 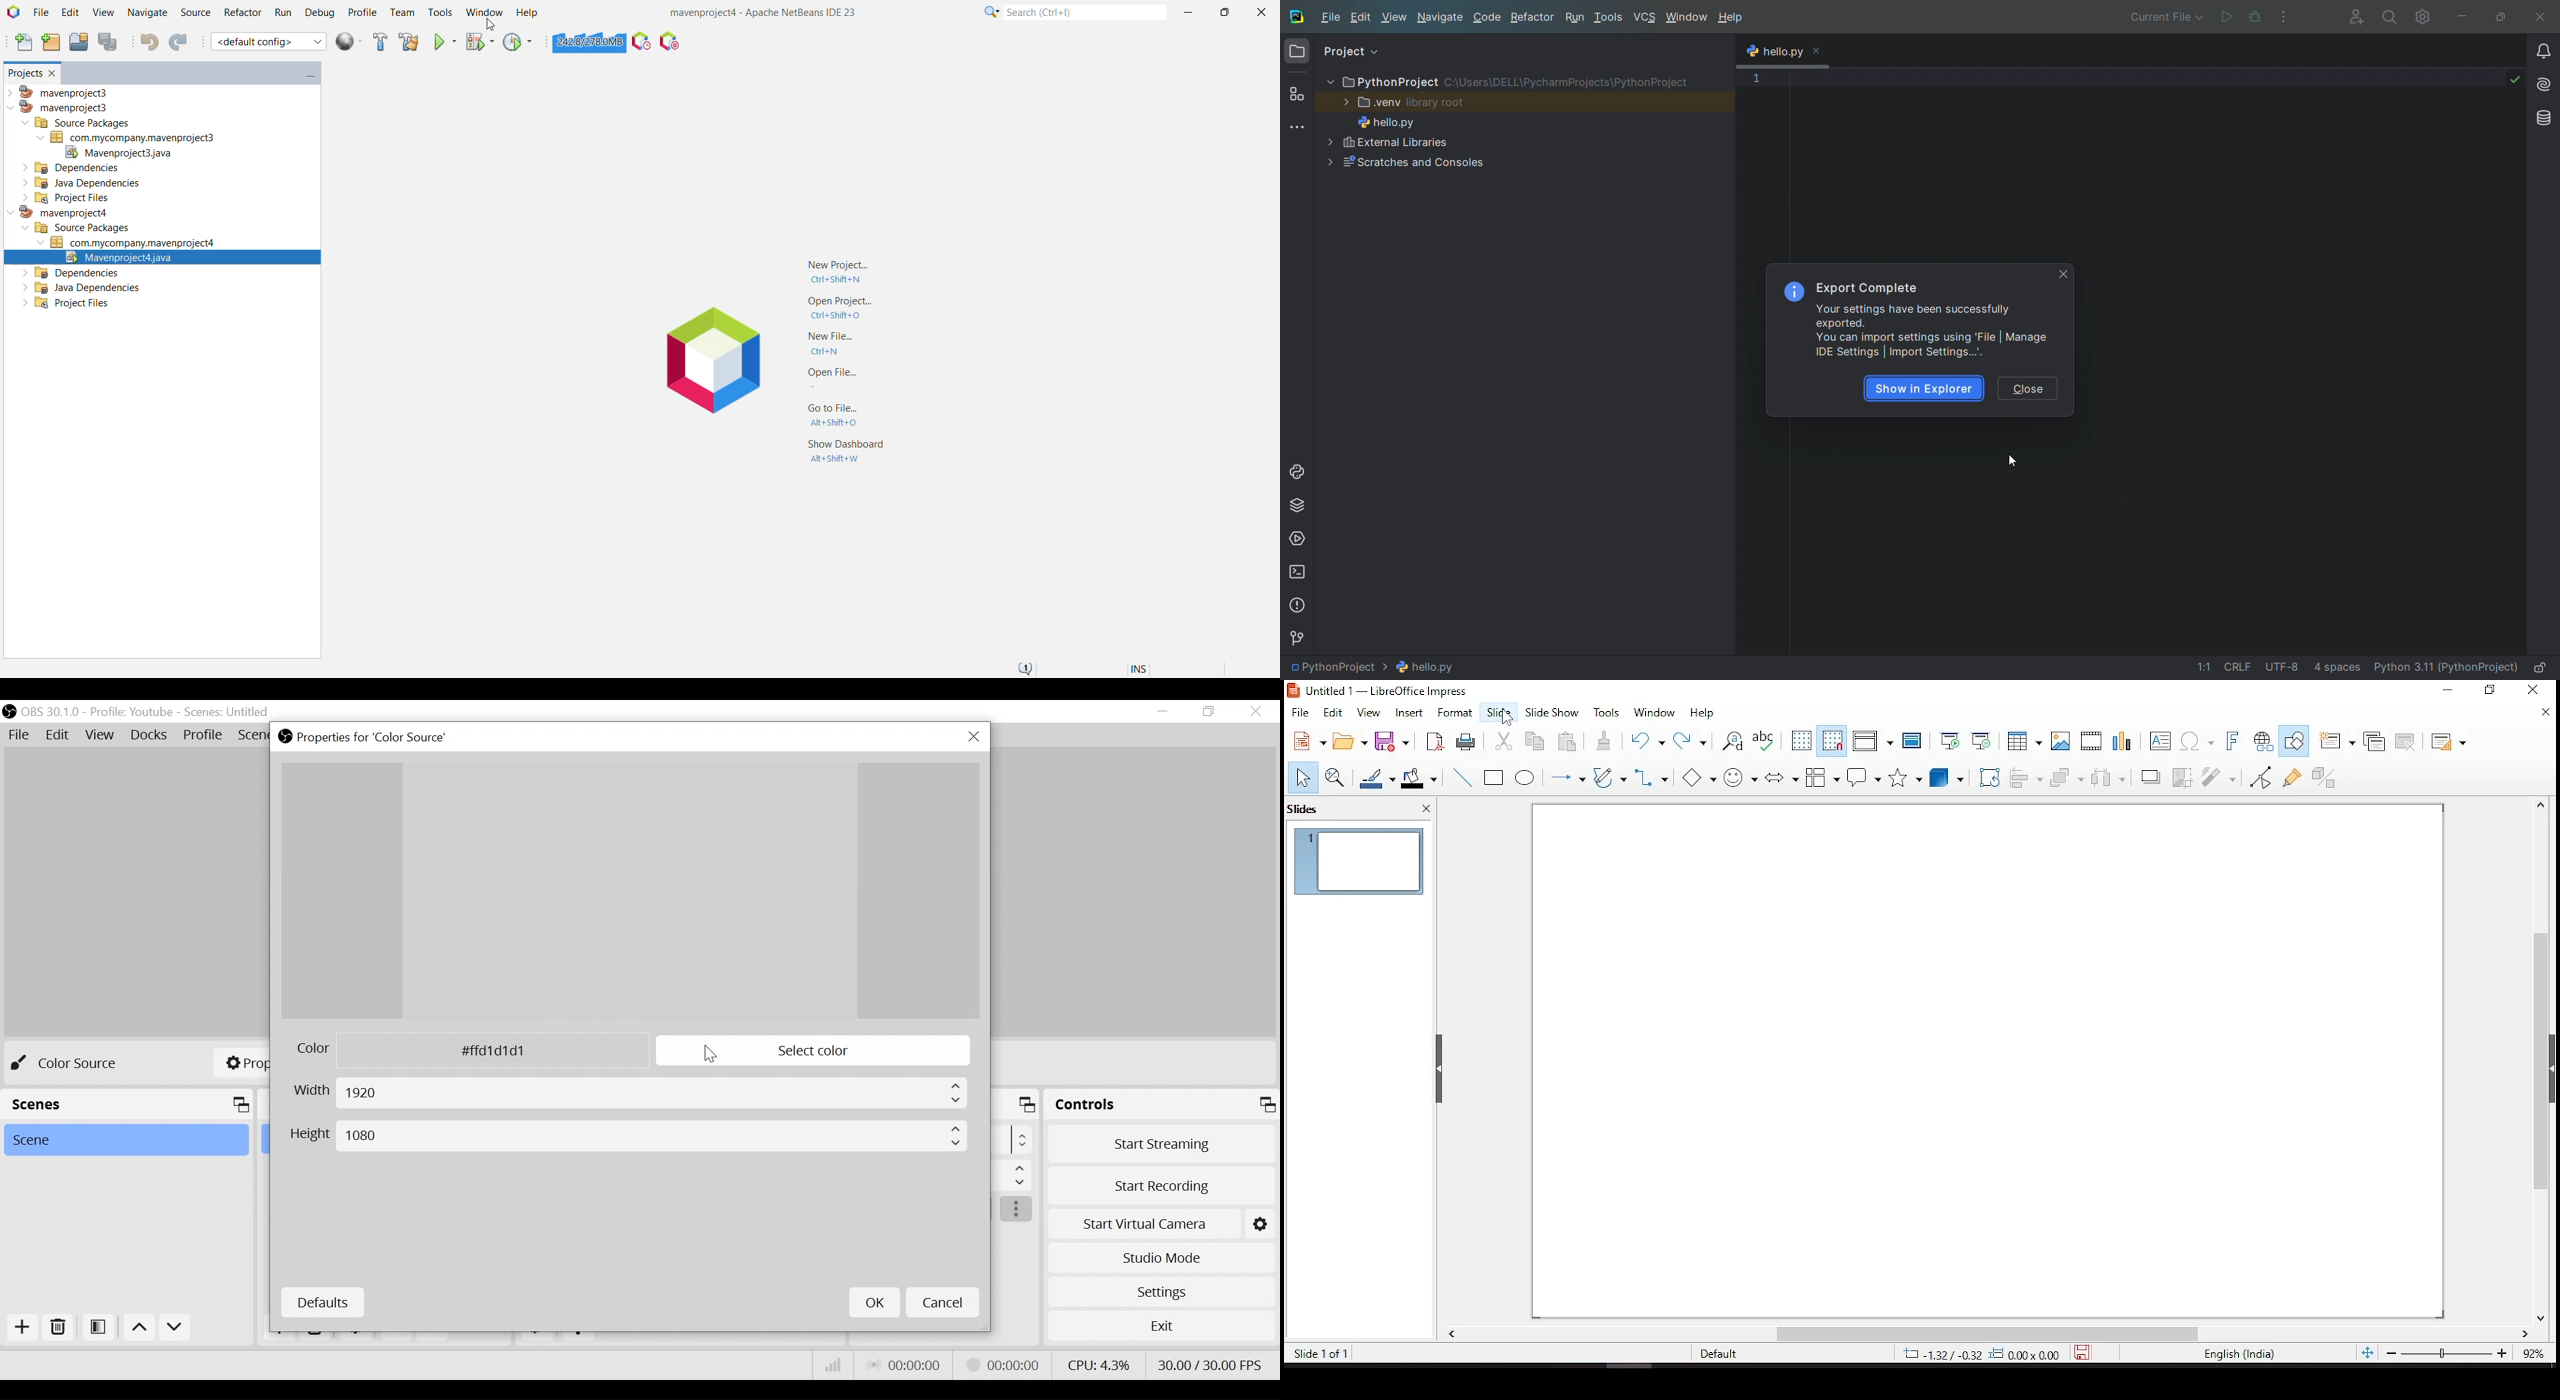 What do you see at coordinates (1463, 776) in the screenshot?
I see `line` at bounding box center [1463, 776].